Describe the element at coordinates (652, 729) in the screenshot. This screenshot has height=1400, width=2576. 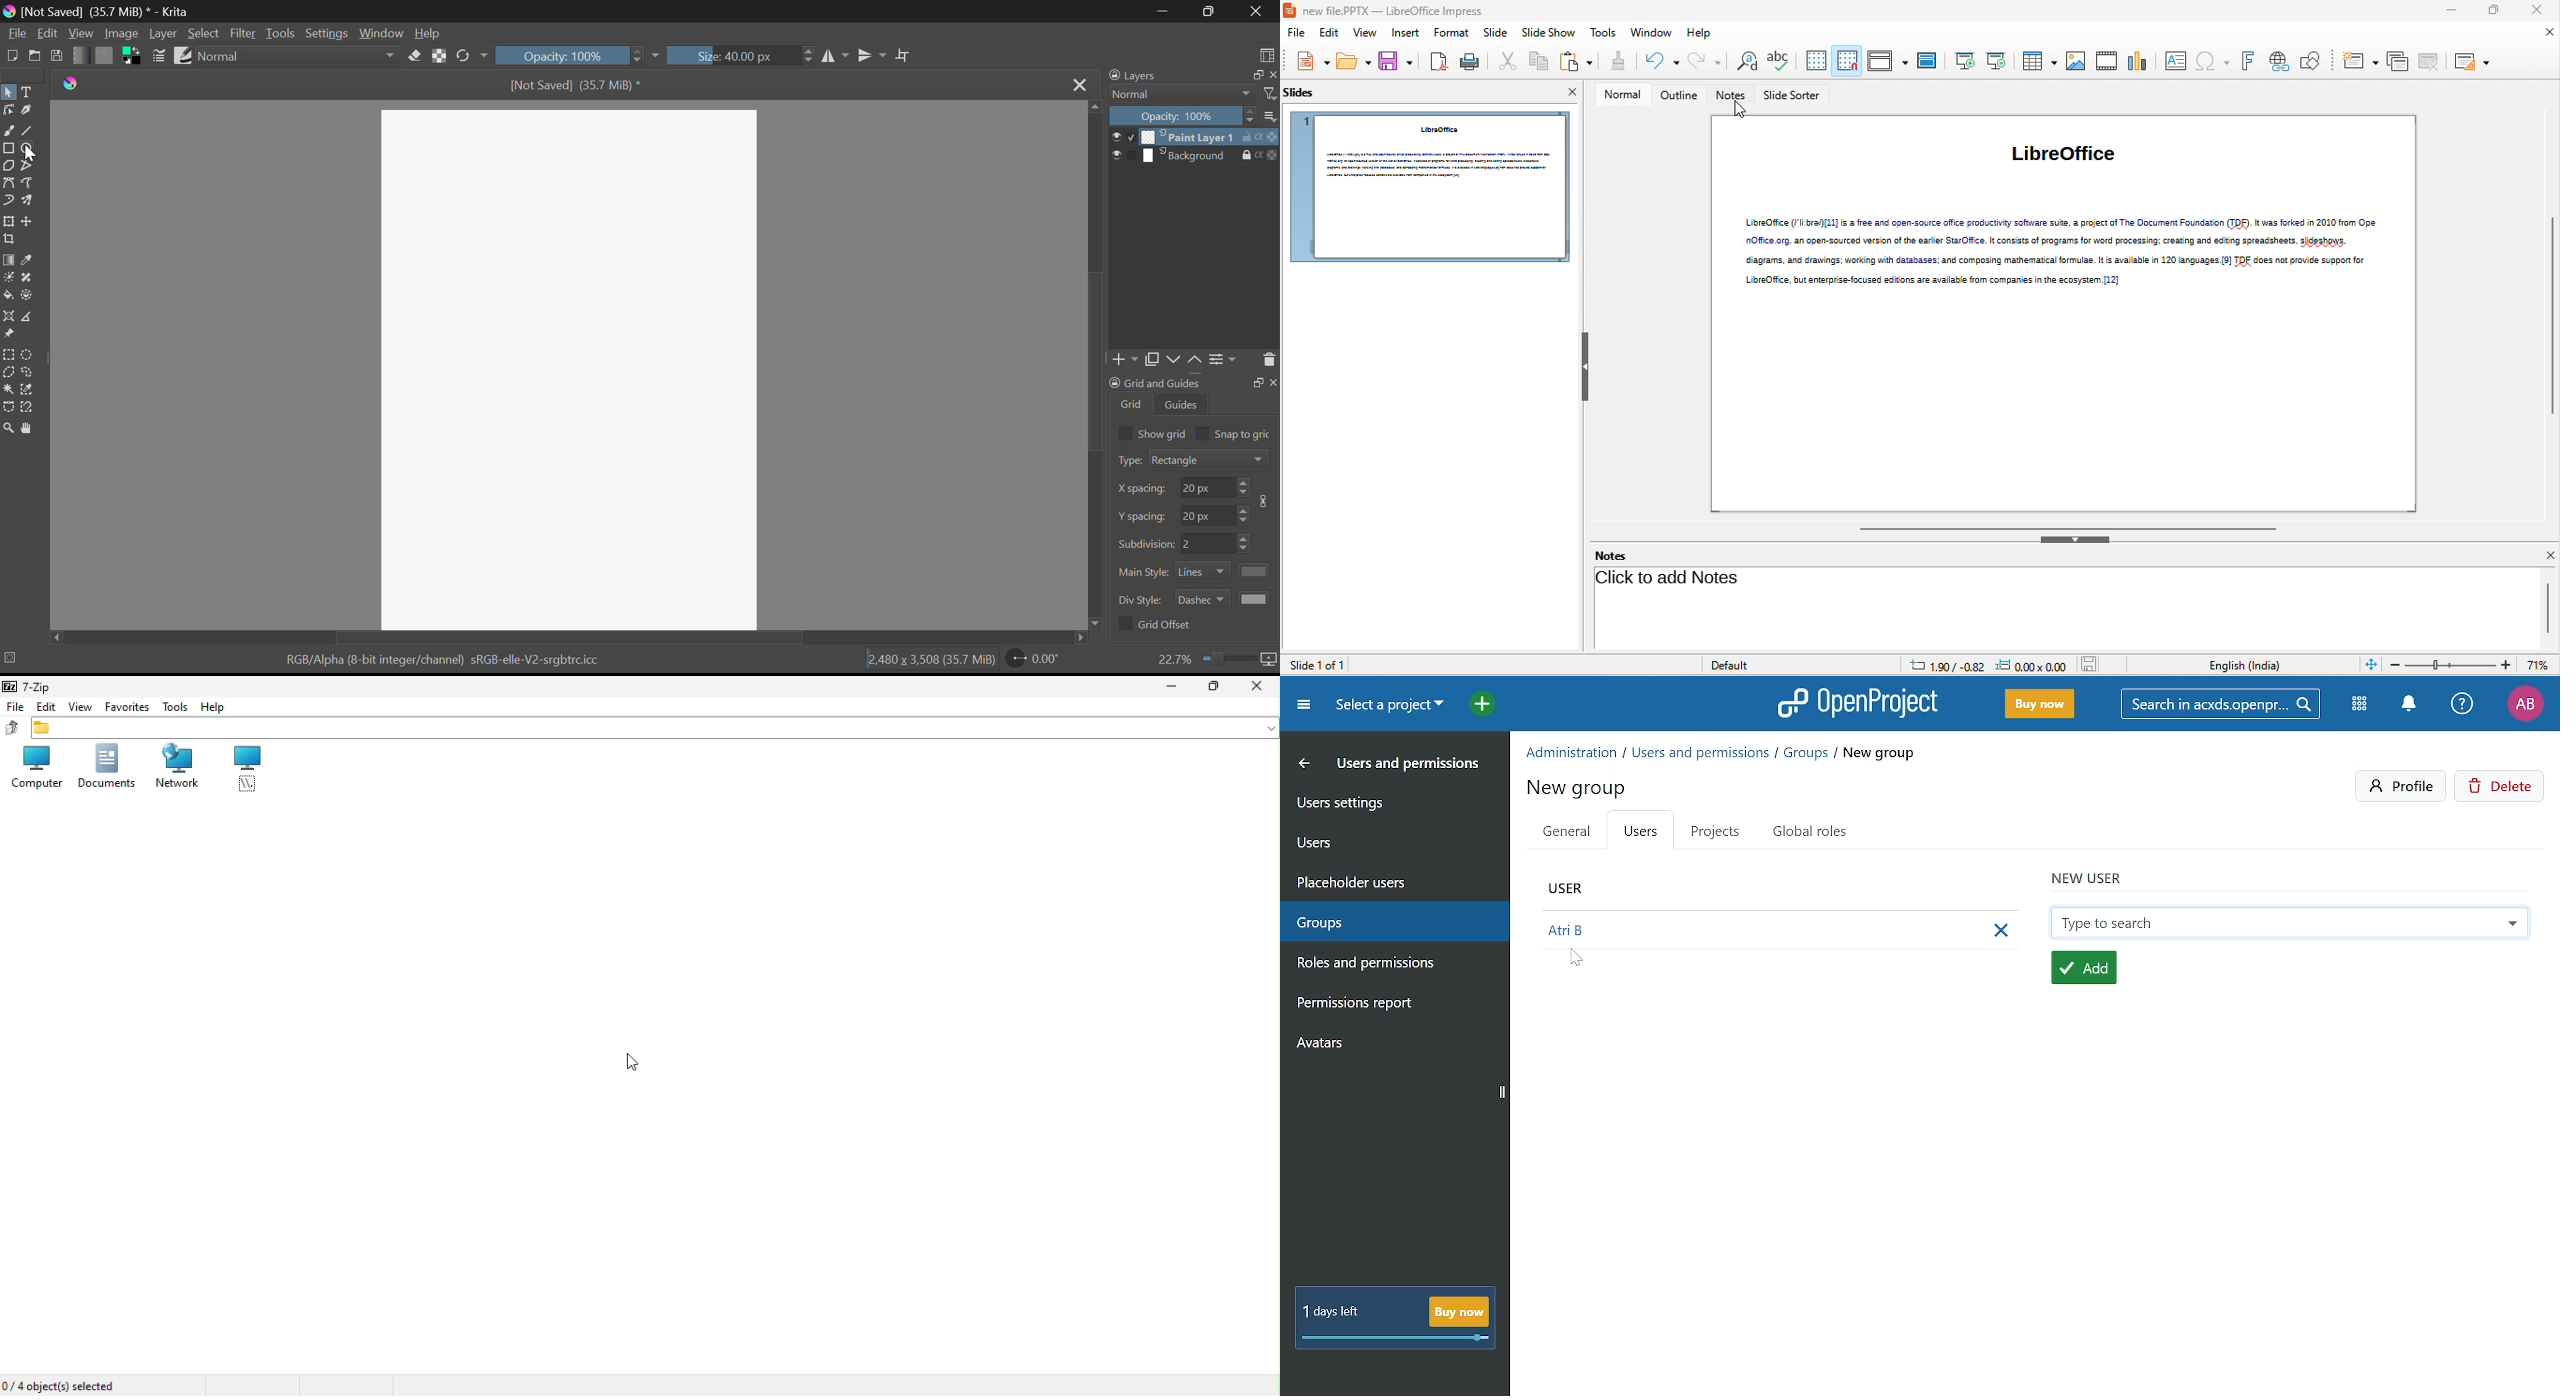
I see `File address bar` at that location.